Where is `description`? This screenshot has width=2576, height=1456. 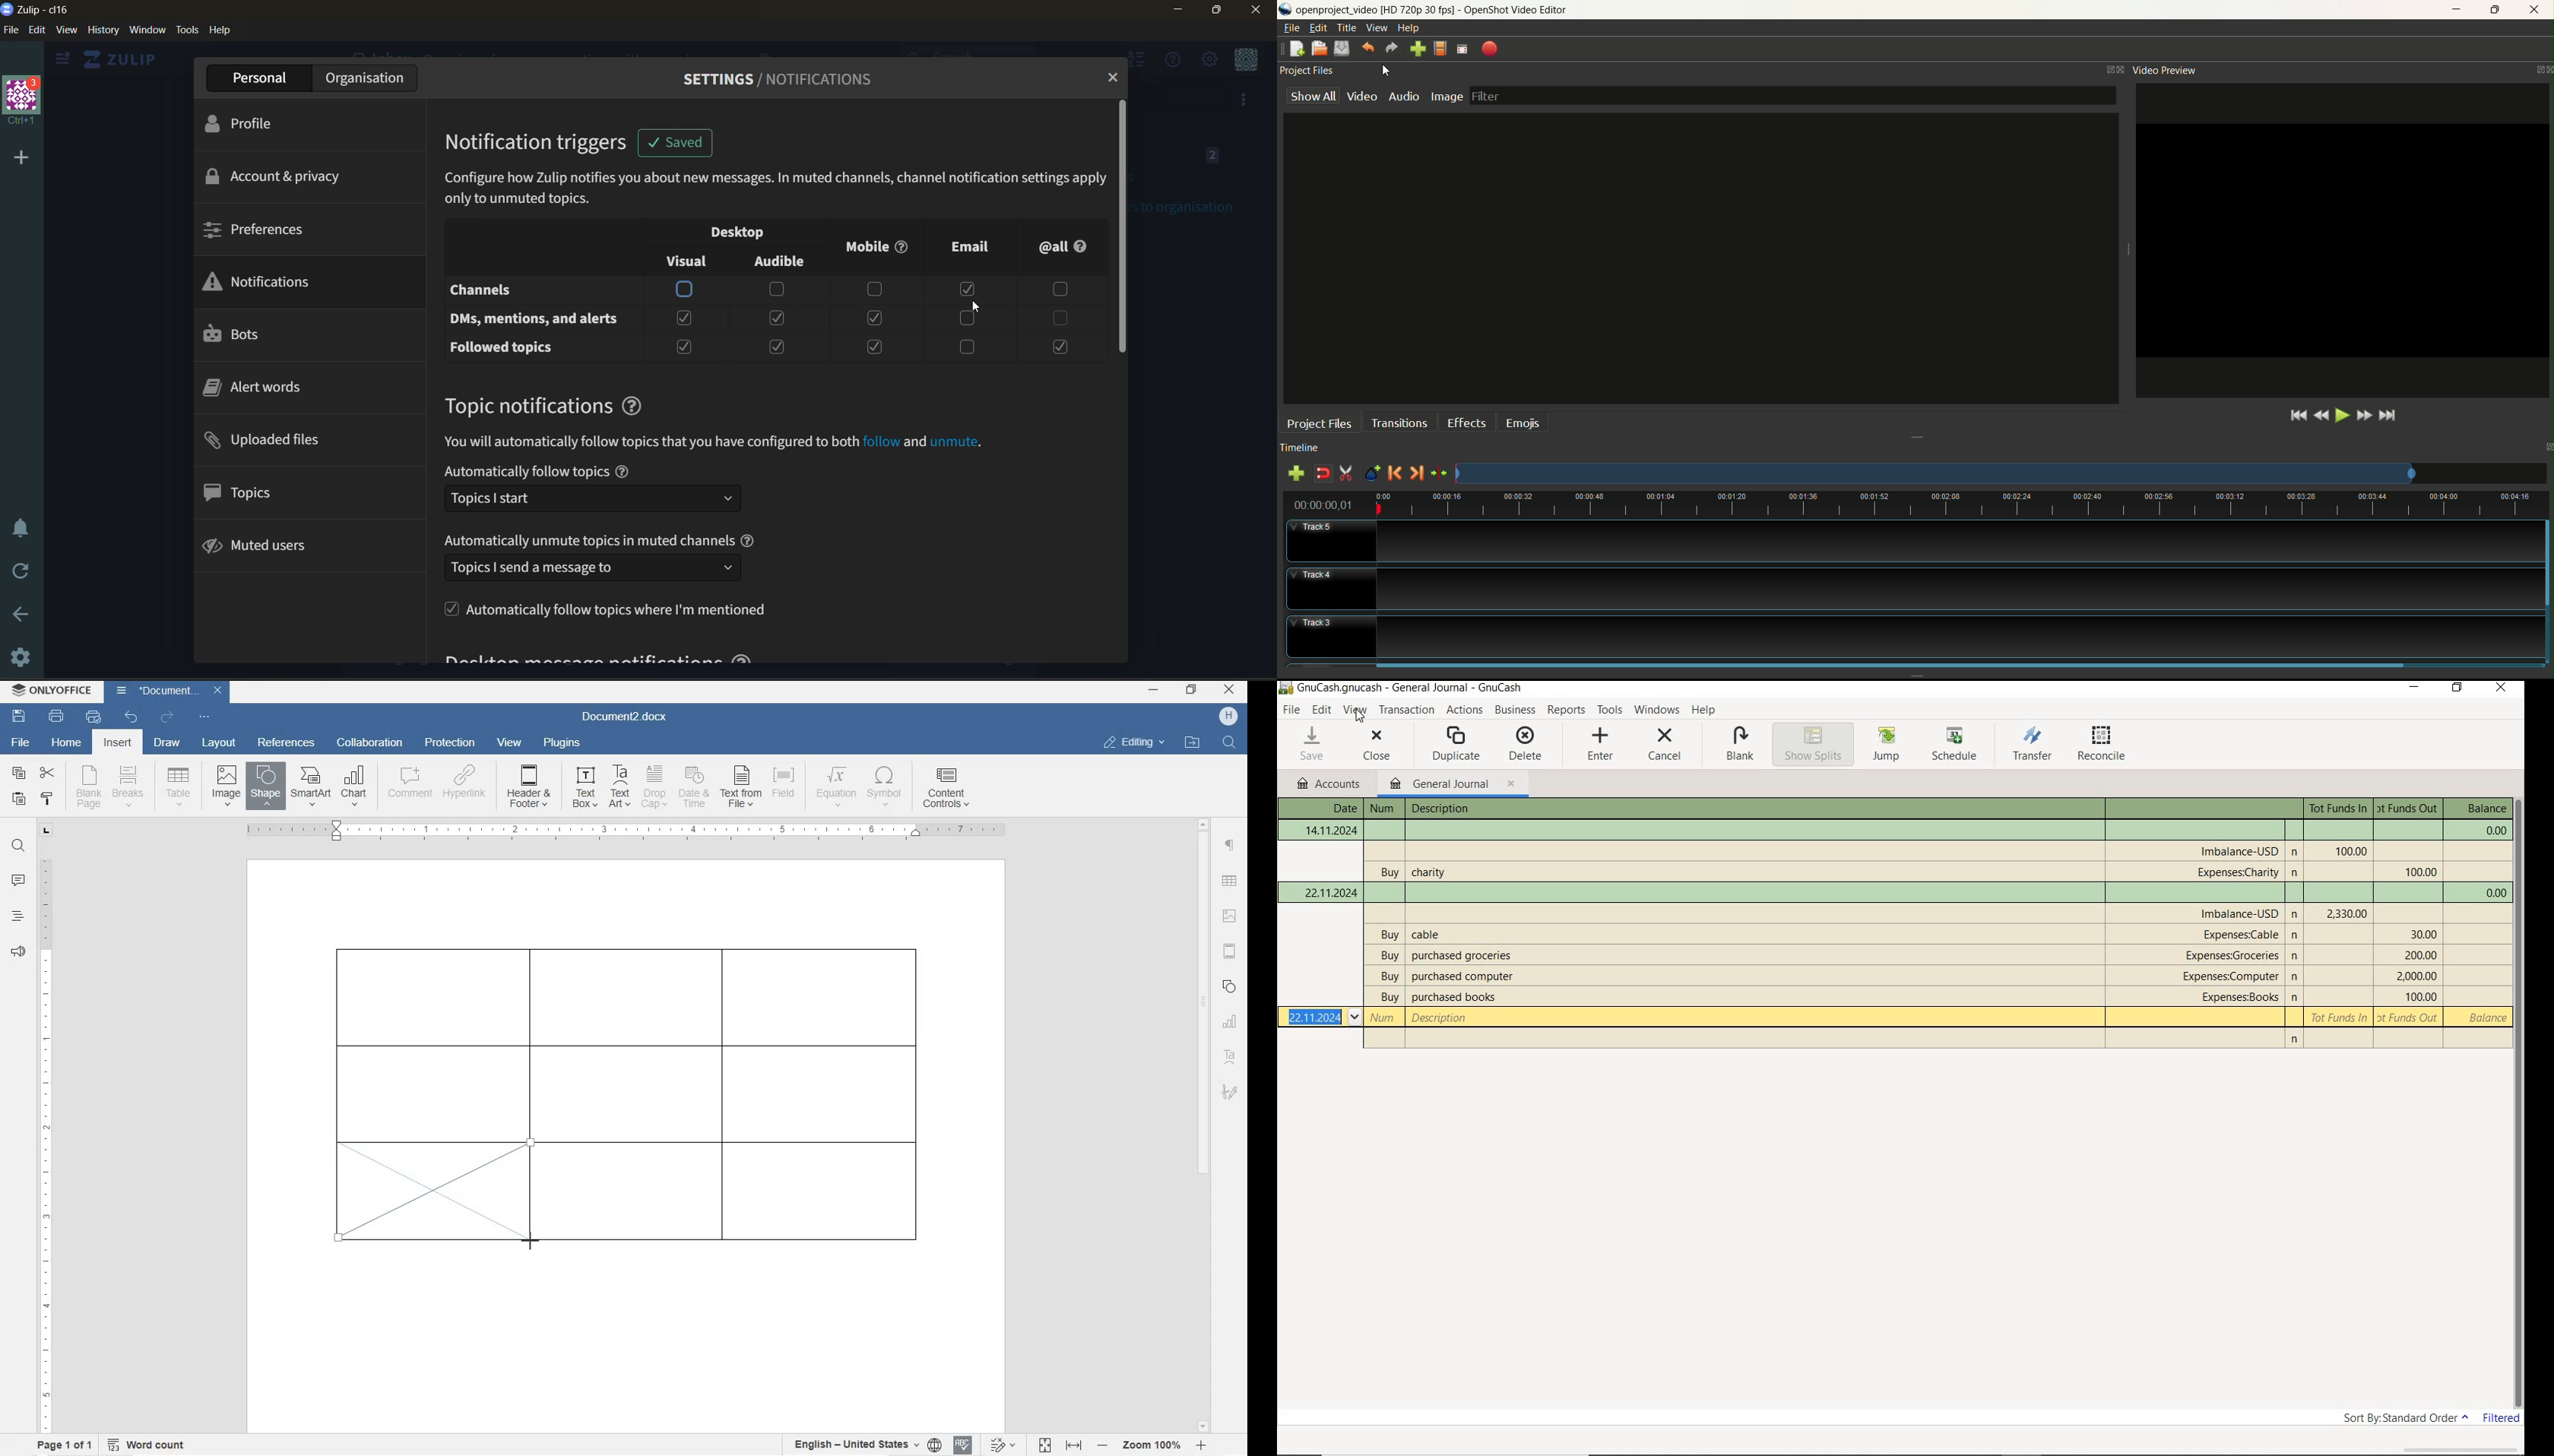 description is located at coordinates (1427, 934).